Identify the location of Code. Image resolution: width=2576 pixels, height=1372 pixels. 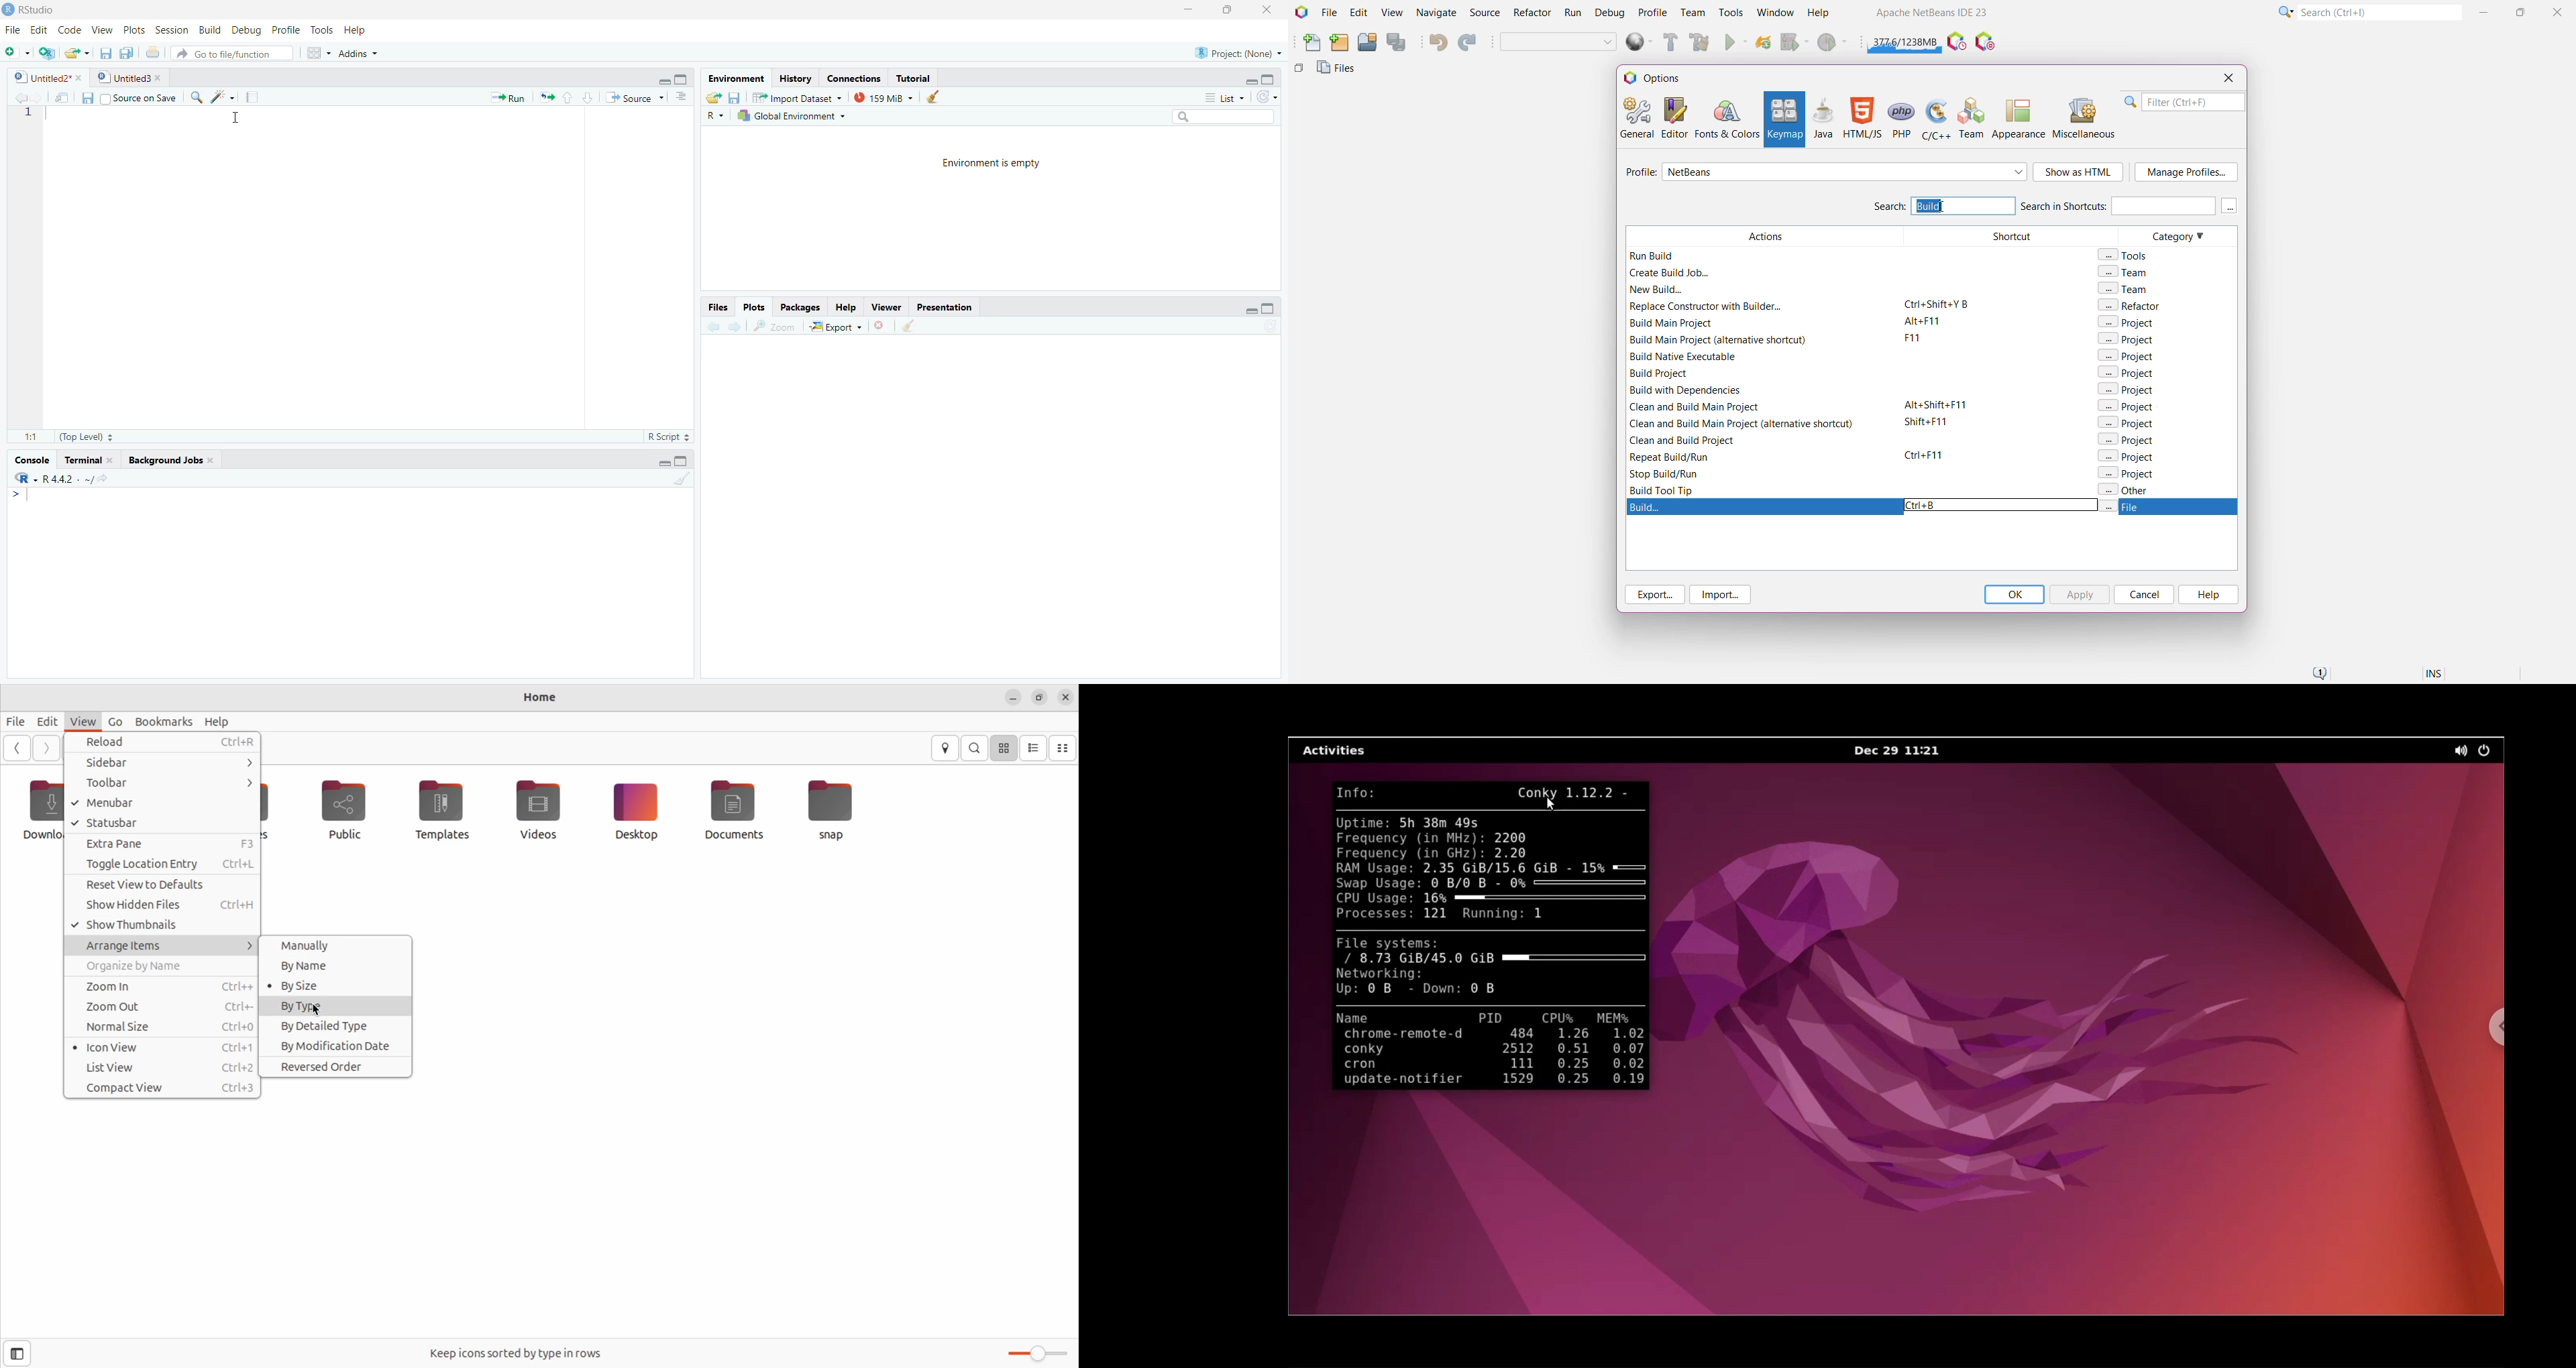
(71, 30).